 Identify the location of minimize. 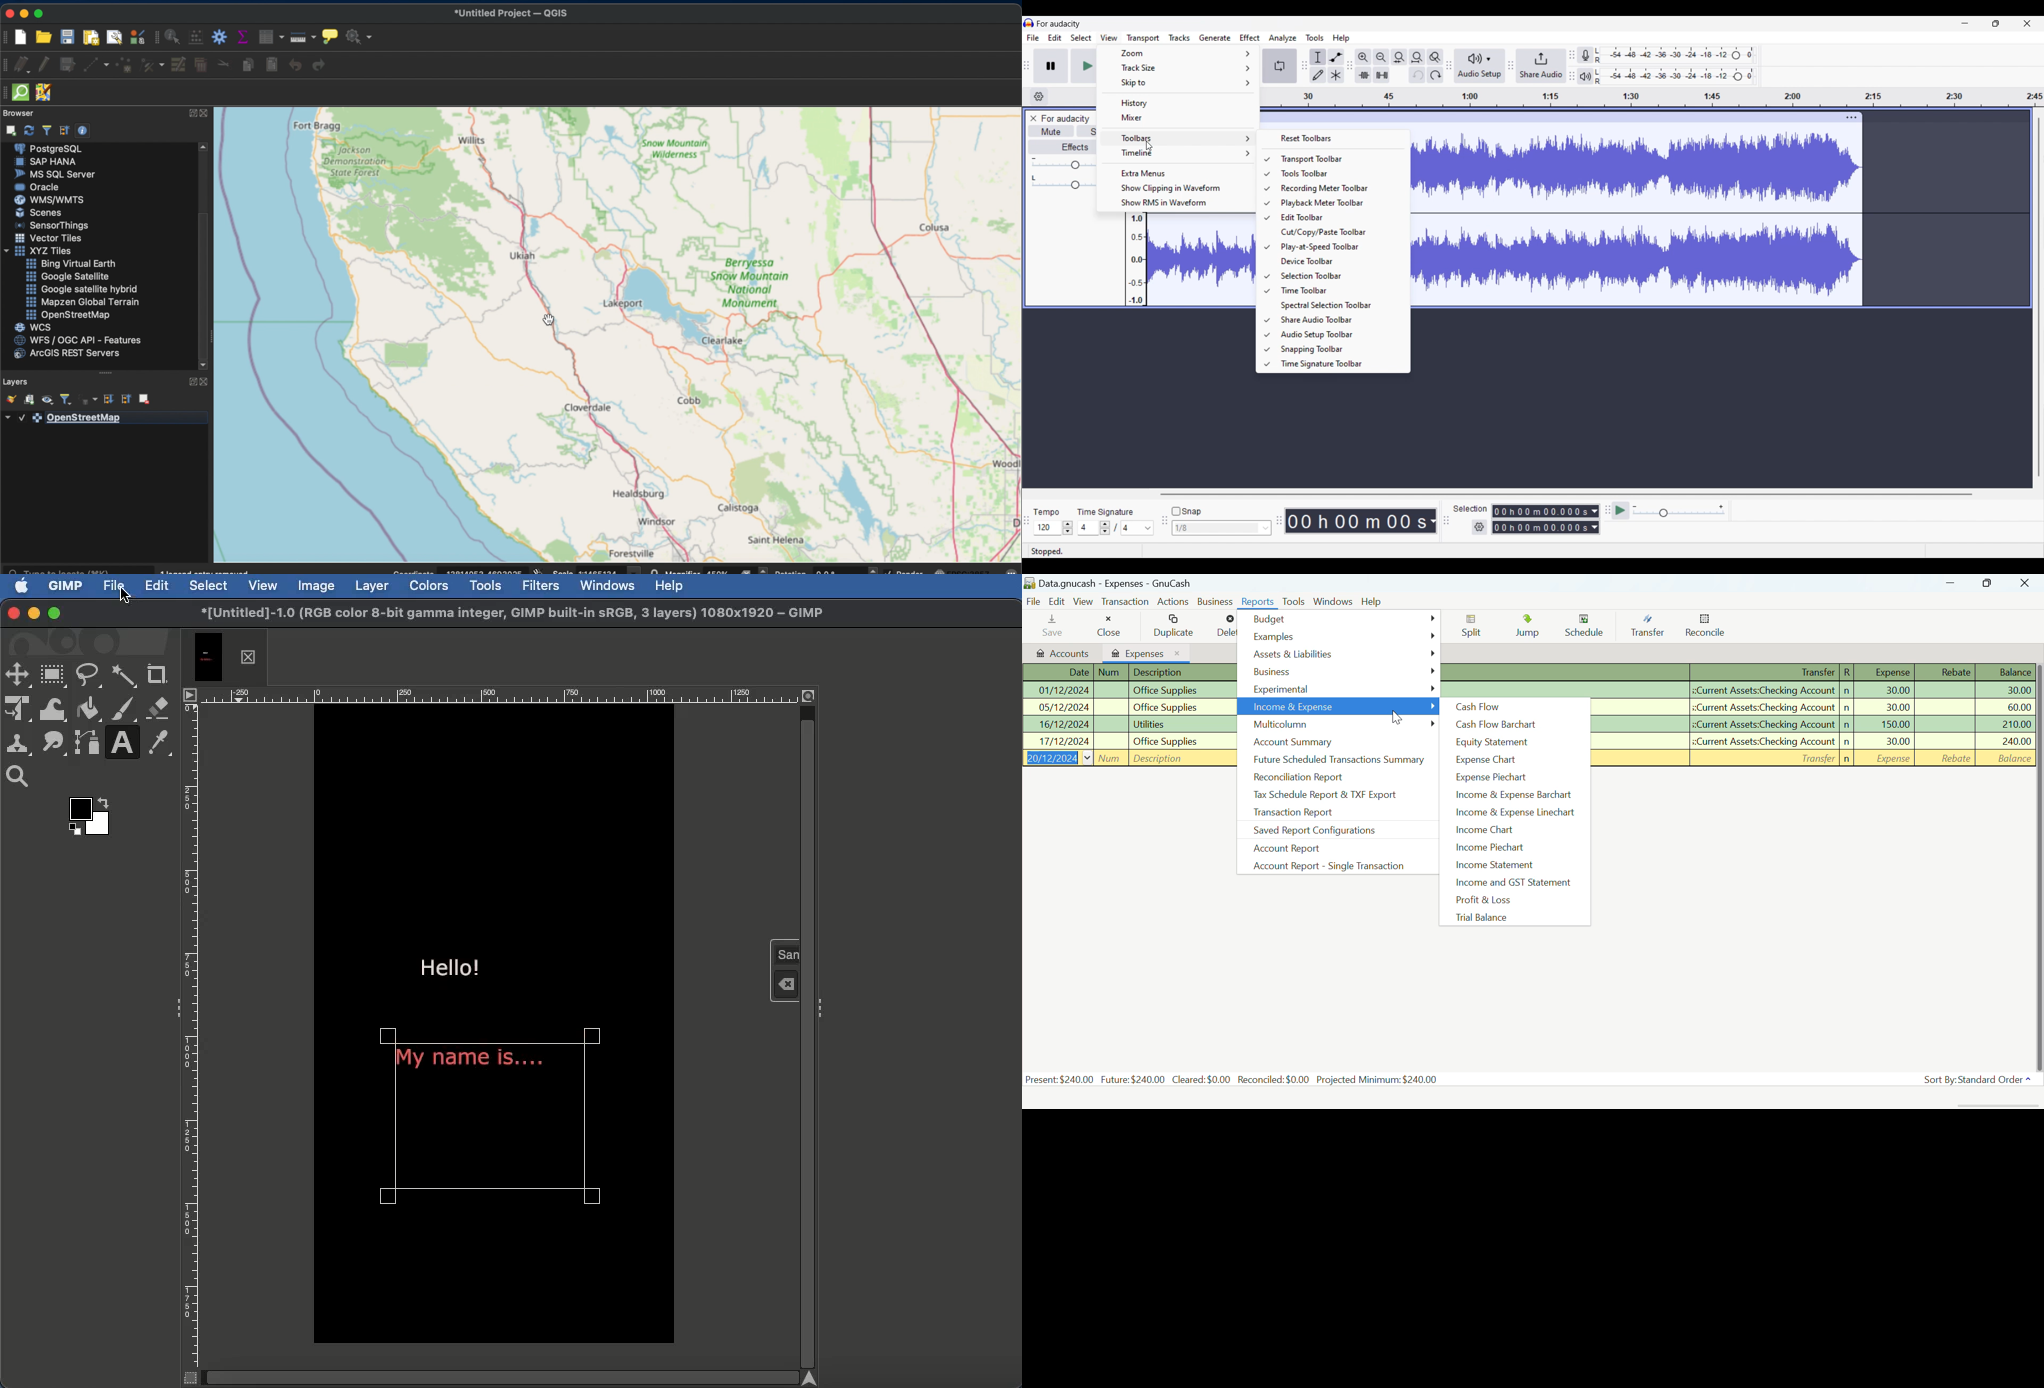
(25, 13).